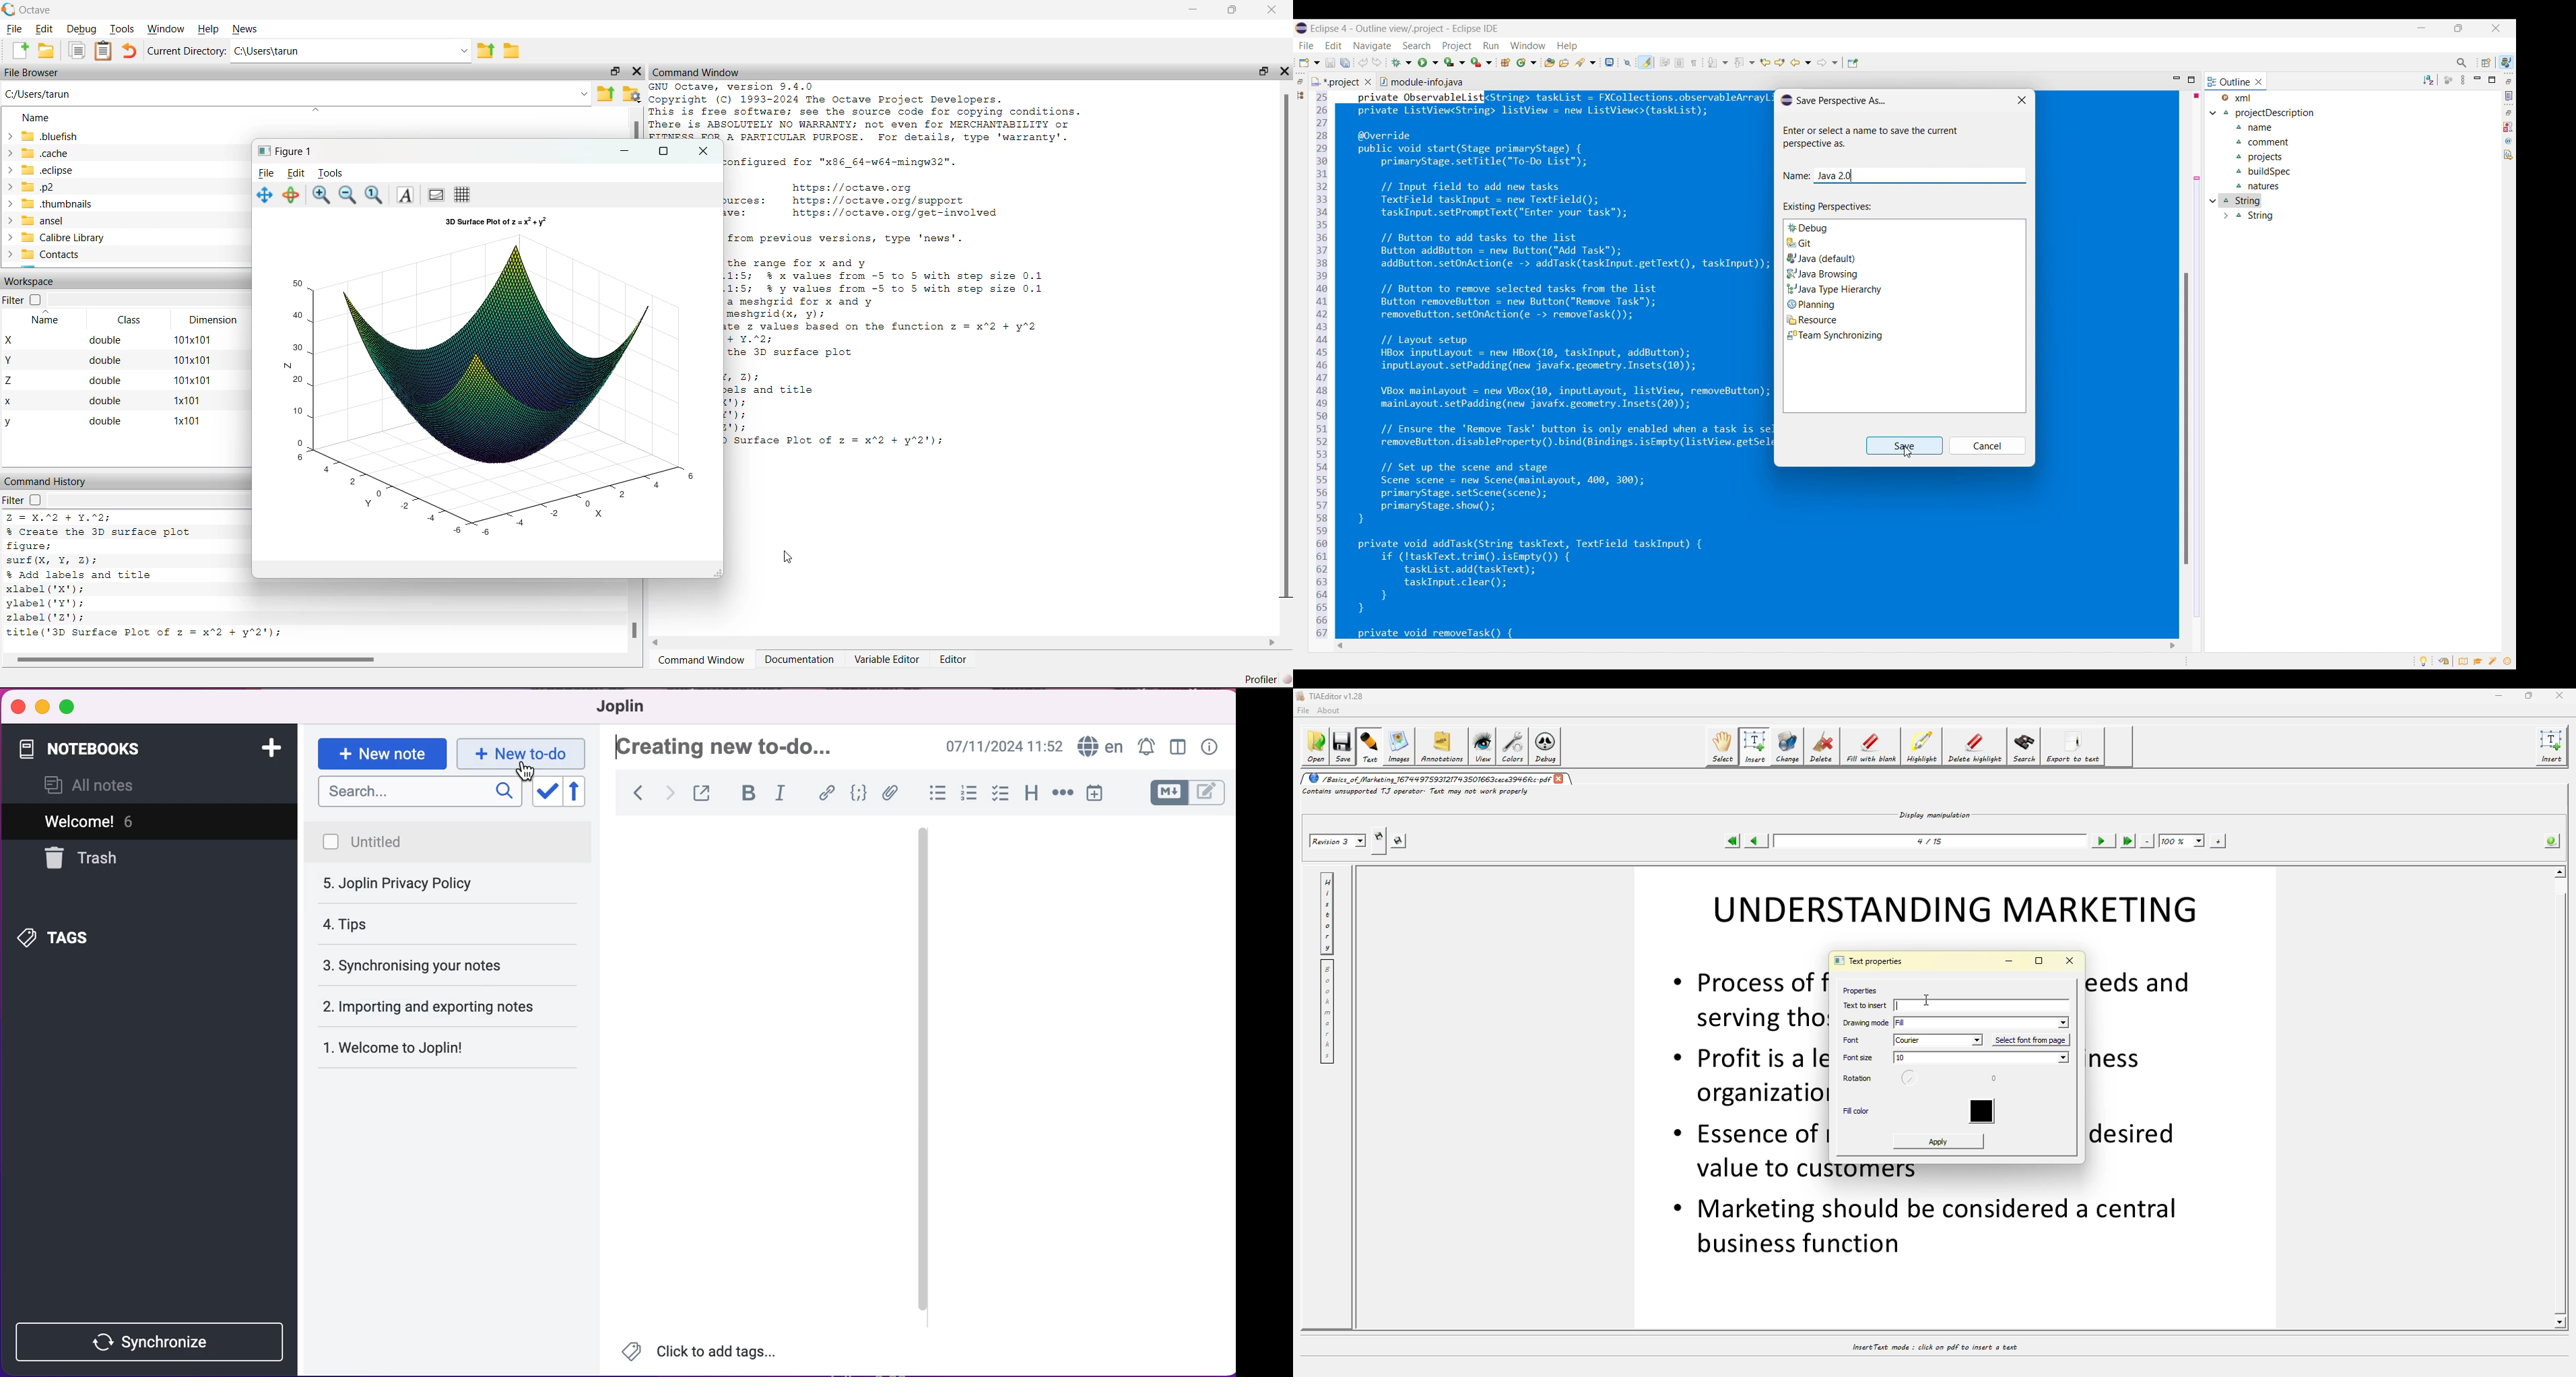 This screenshot has width=2576, height=1400. Describe the element at coordinates (754, 1079) in the screenshot. I see `Empty canvas` at that location.